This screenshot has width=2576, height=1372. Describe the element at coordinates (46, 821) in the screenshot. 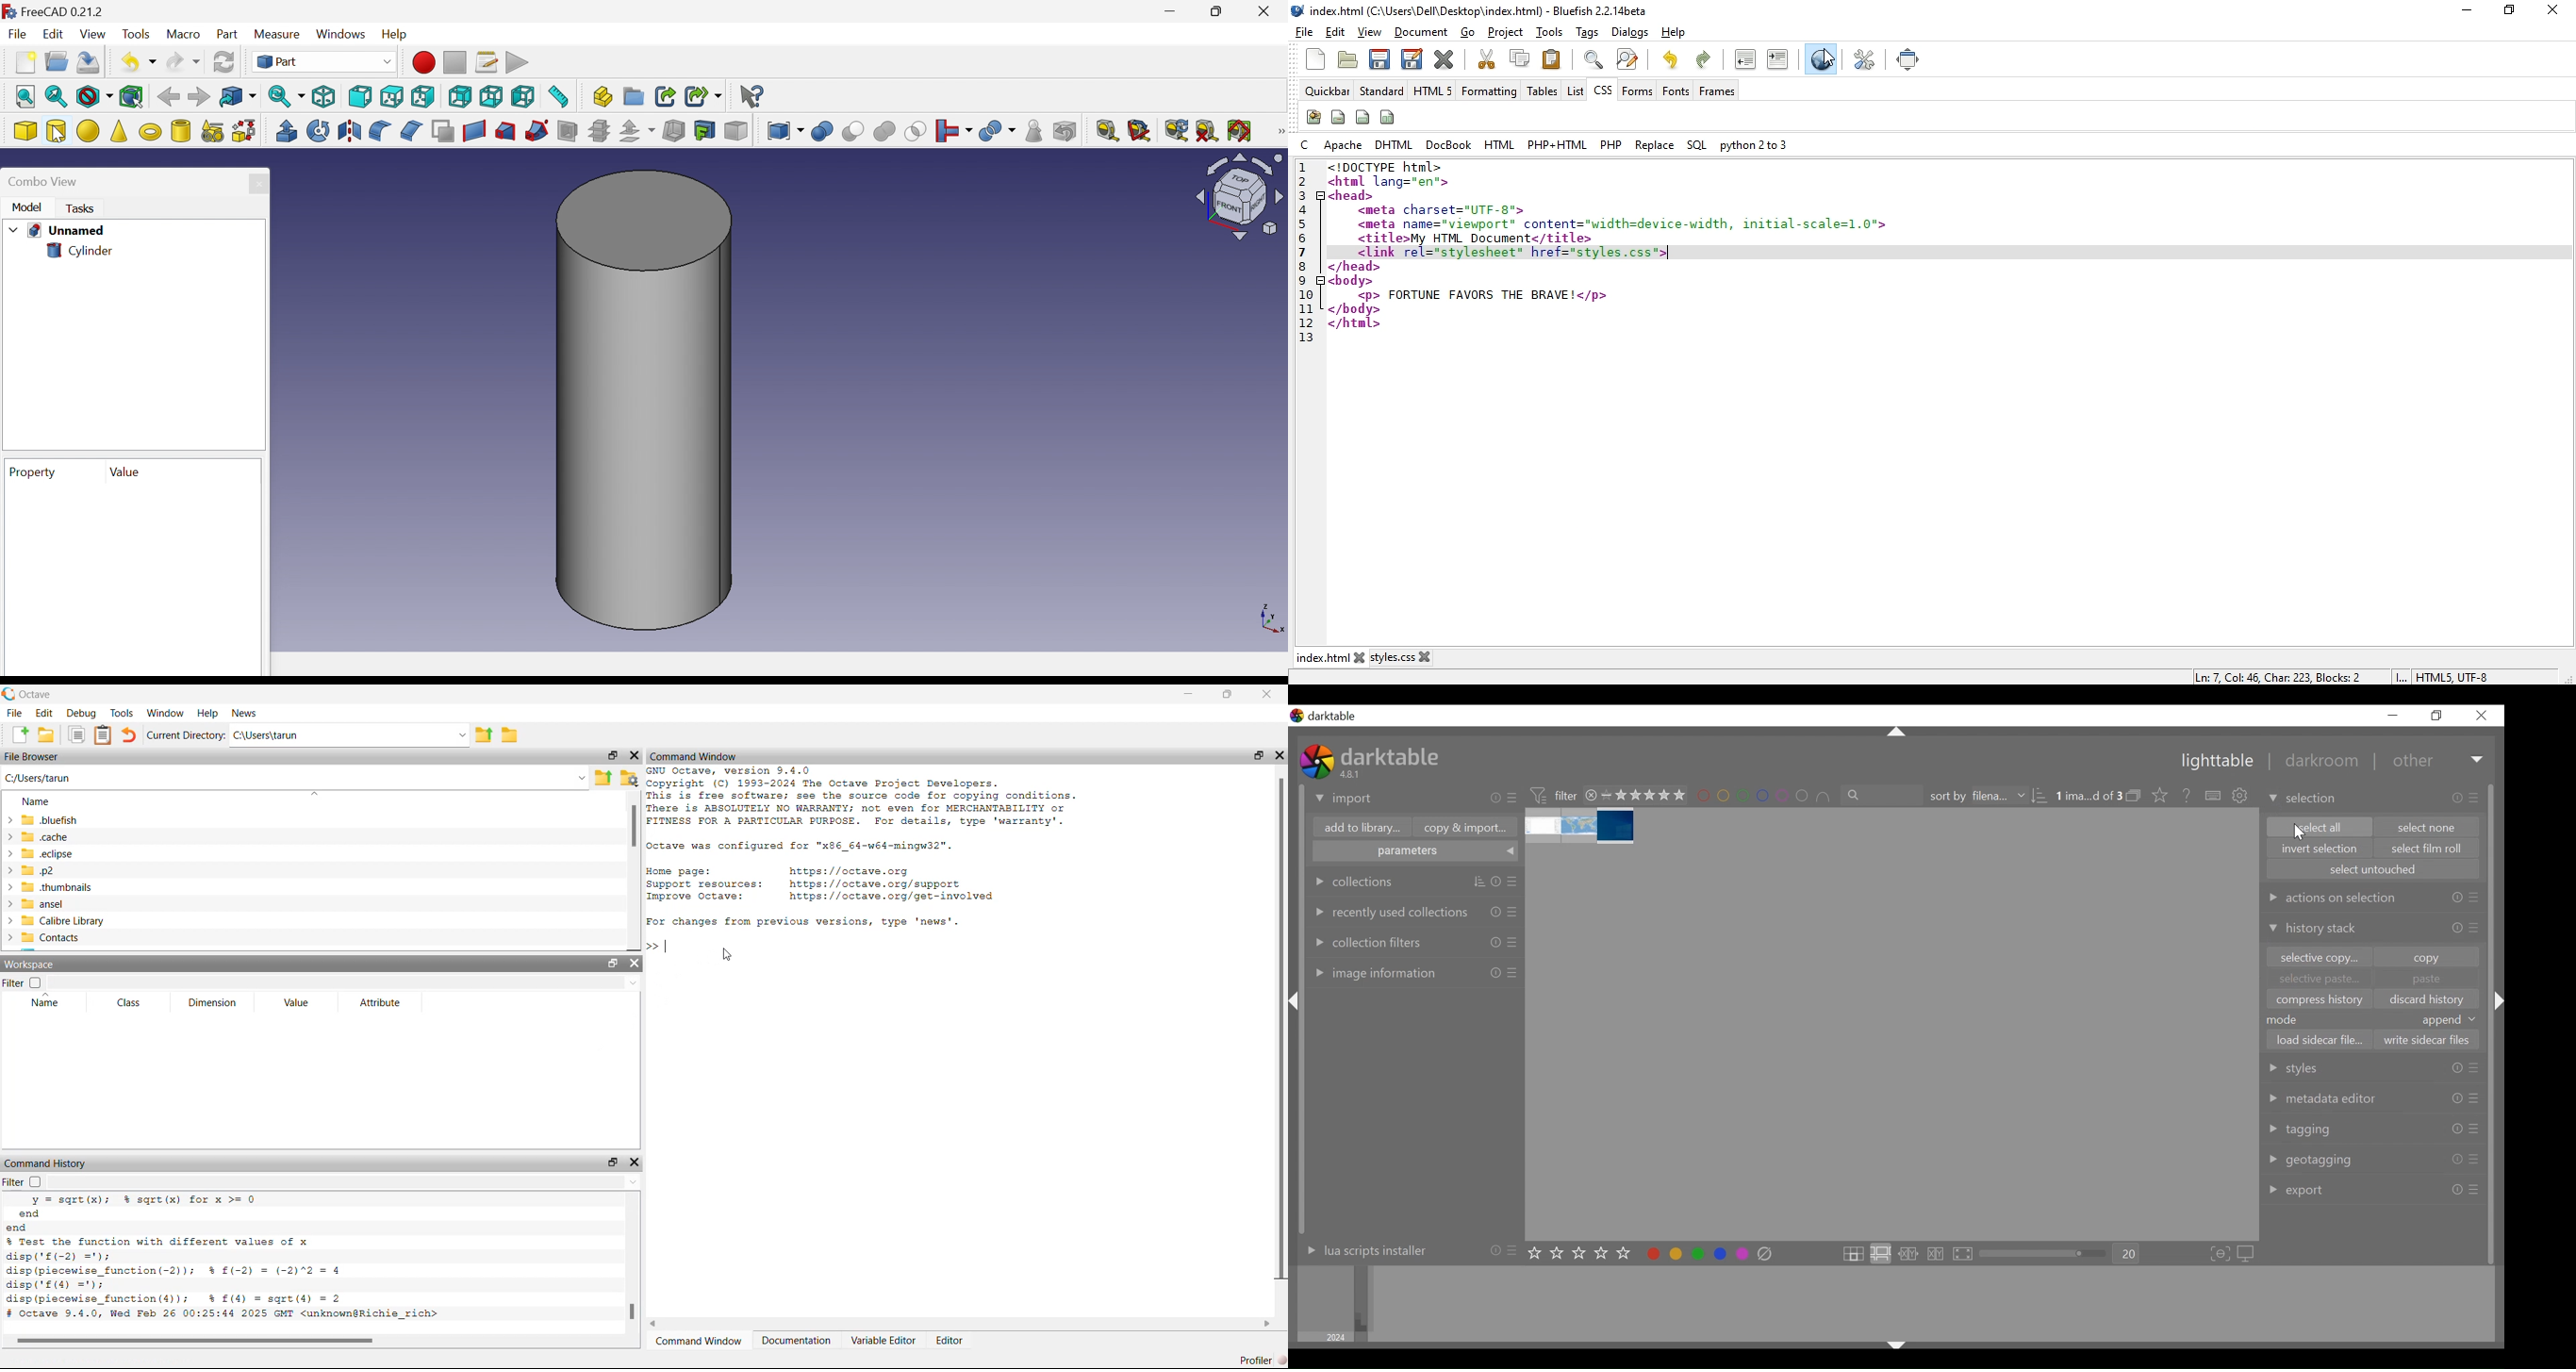

I see `>.bluefish` at that location.